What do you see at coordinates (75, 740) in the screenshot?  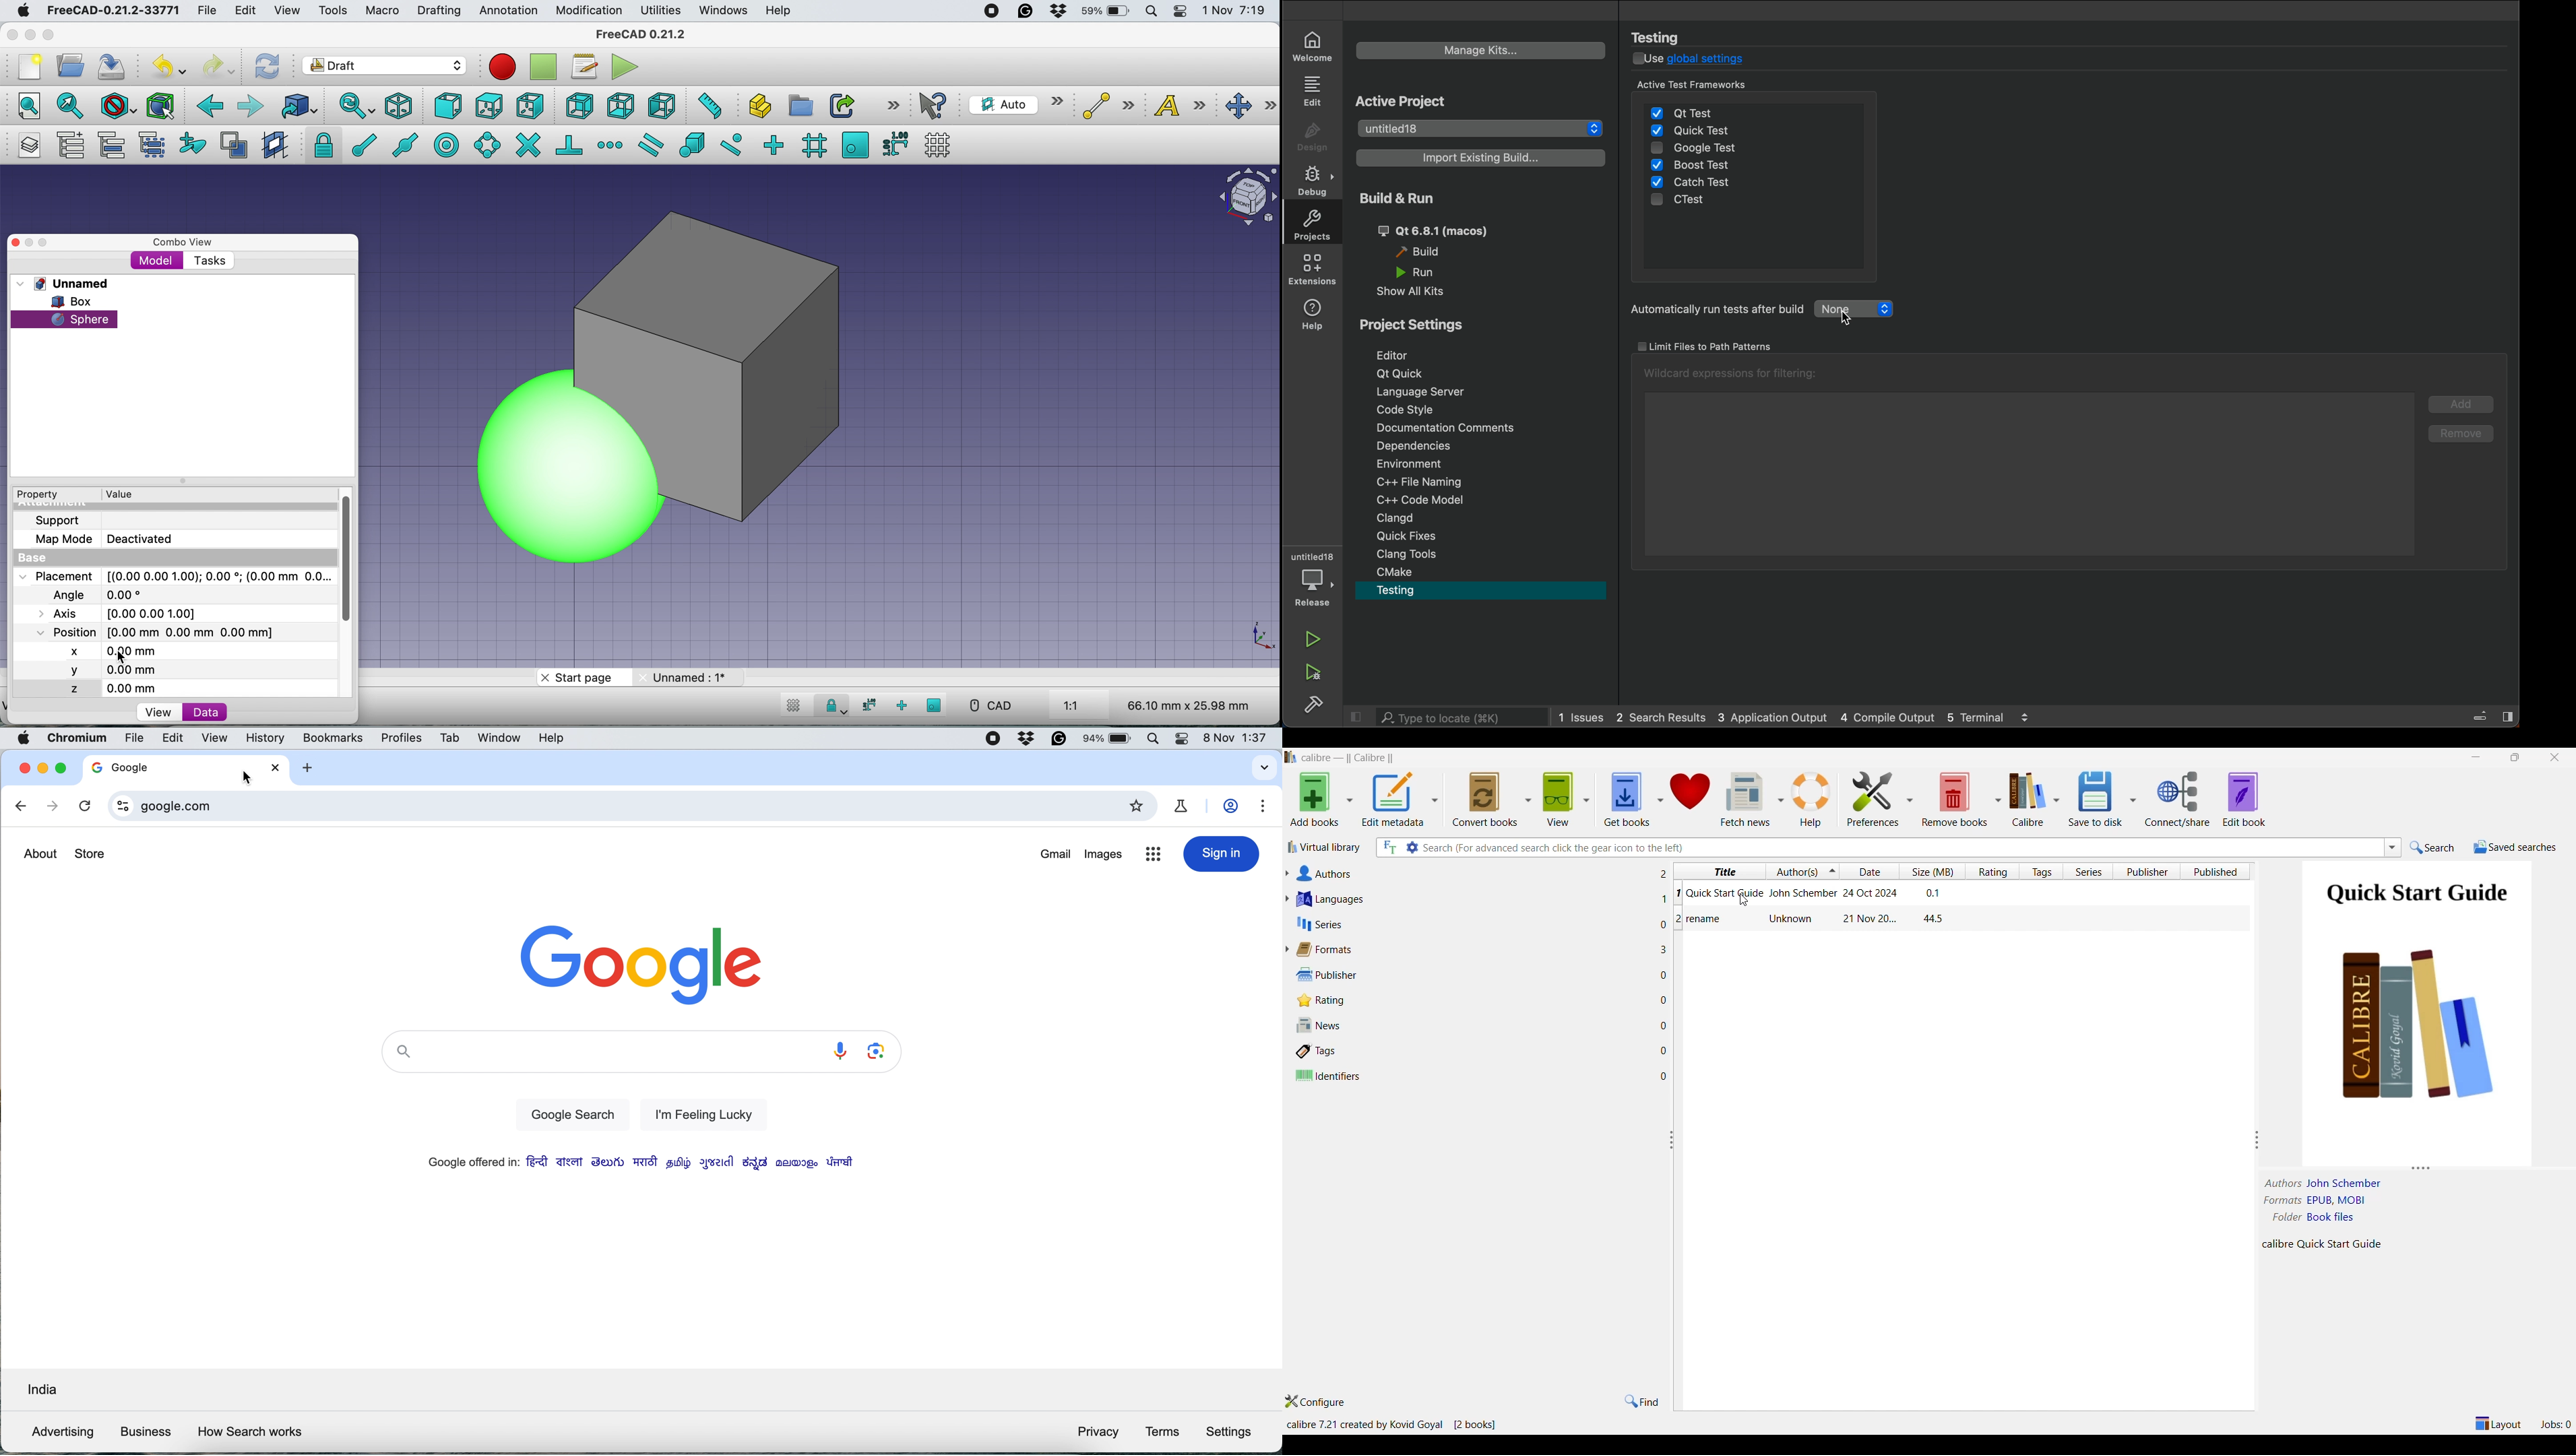 I see `chromium` at bounding box center [75, 740].